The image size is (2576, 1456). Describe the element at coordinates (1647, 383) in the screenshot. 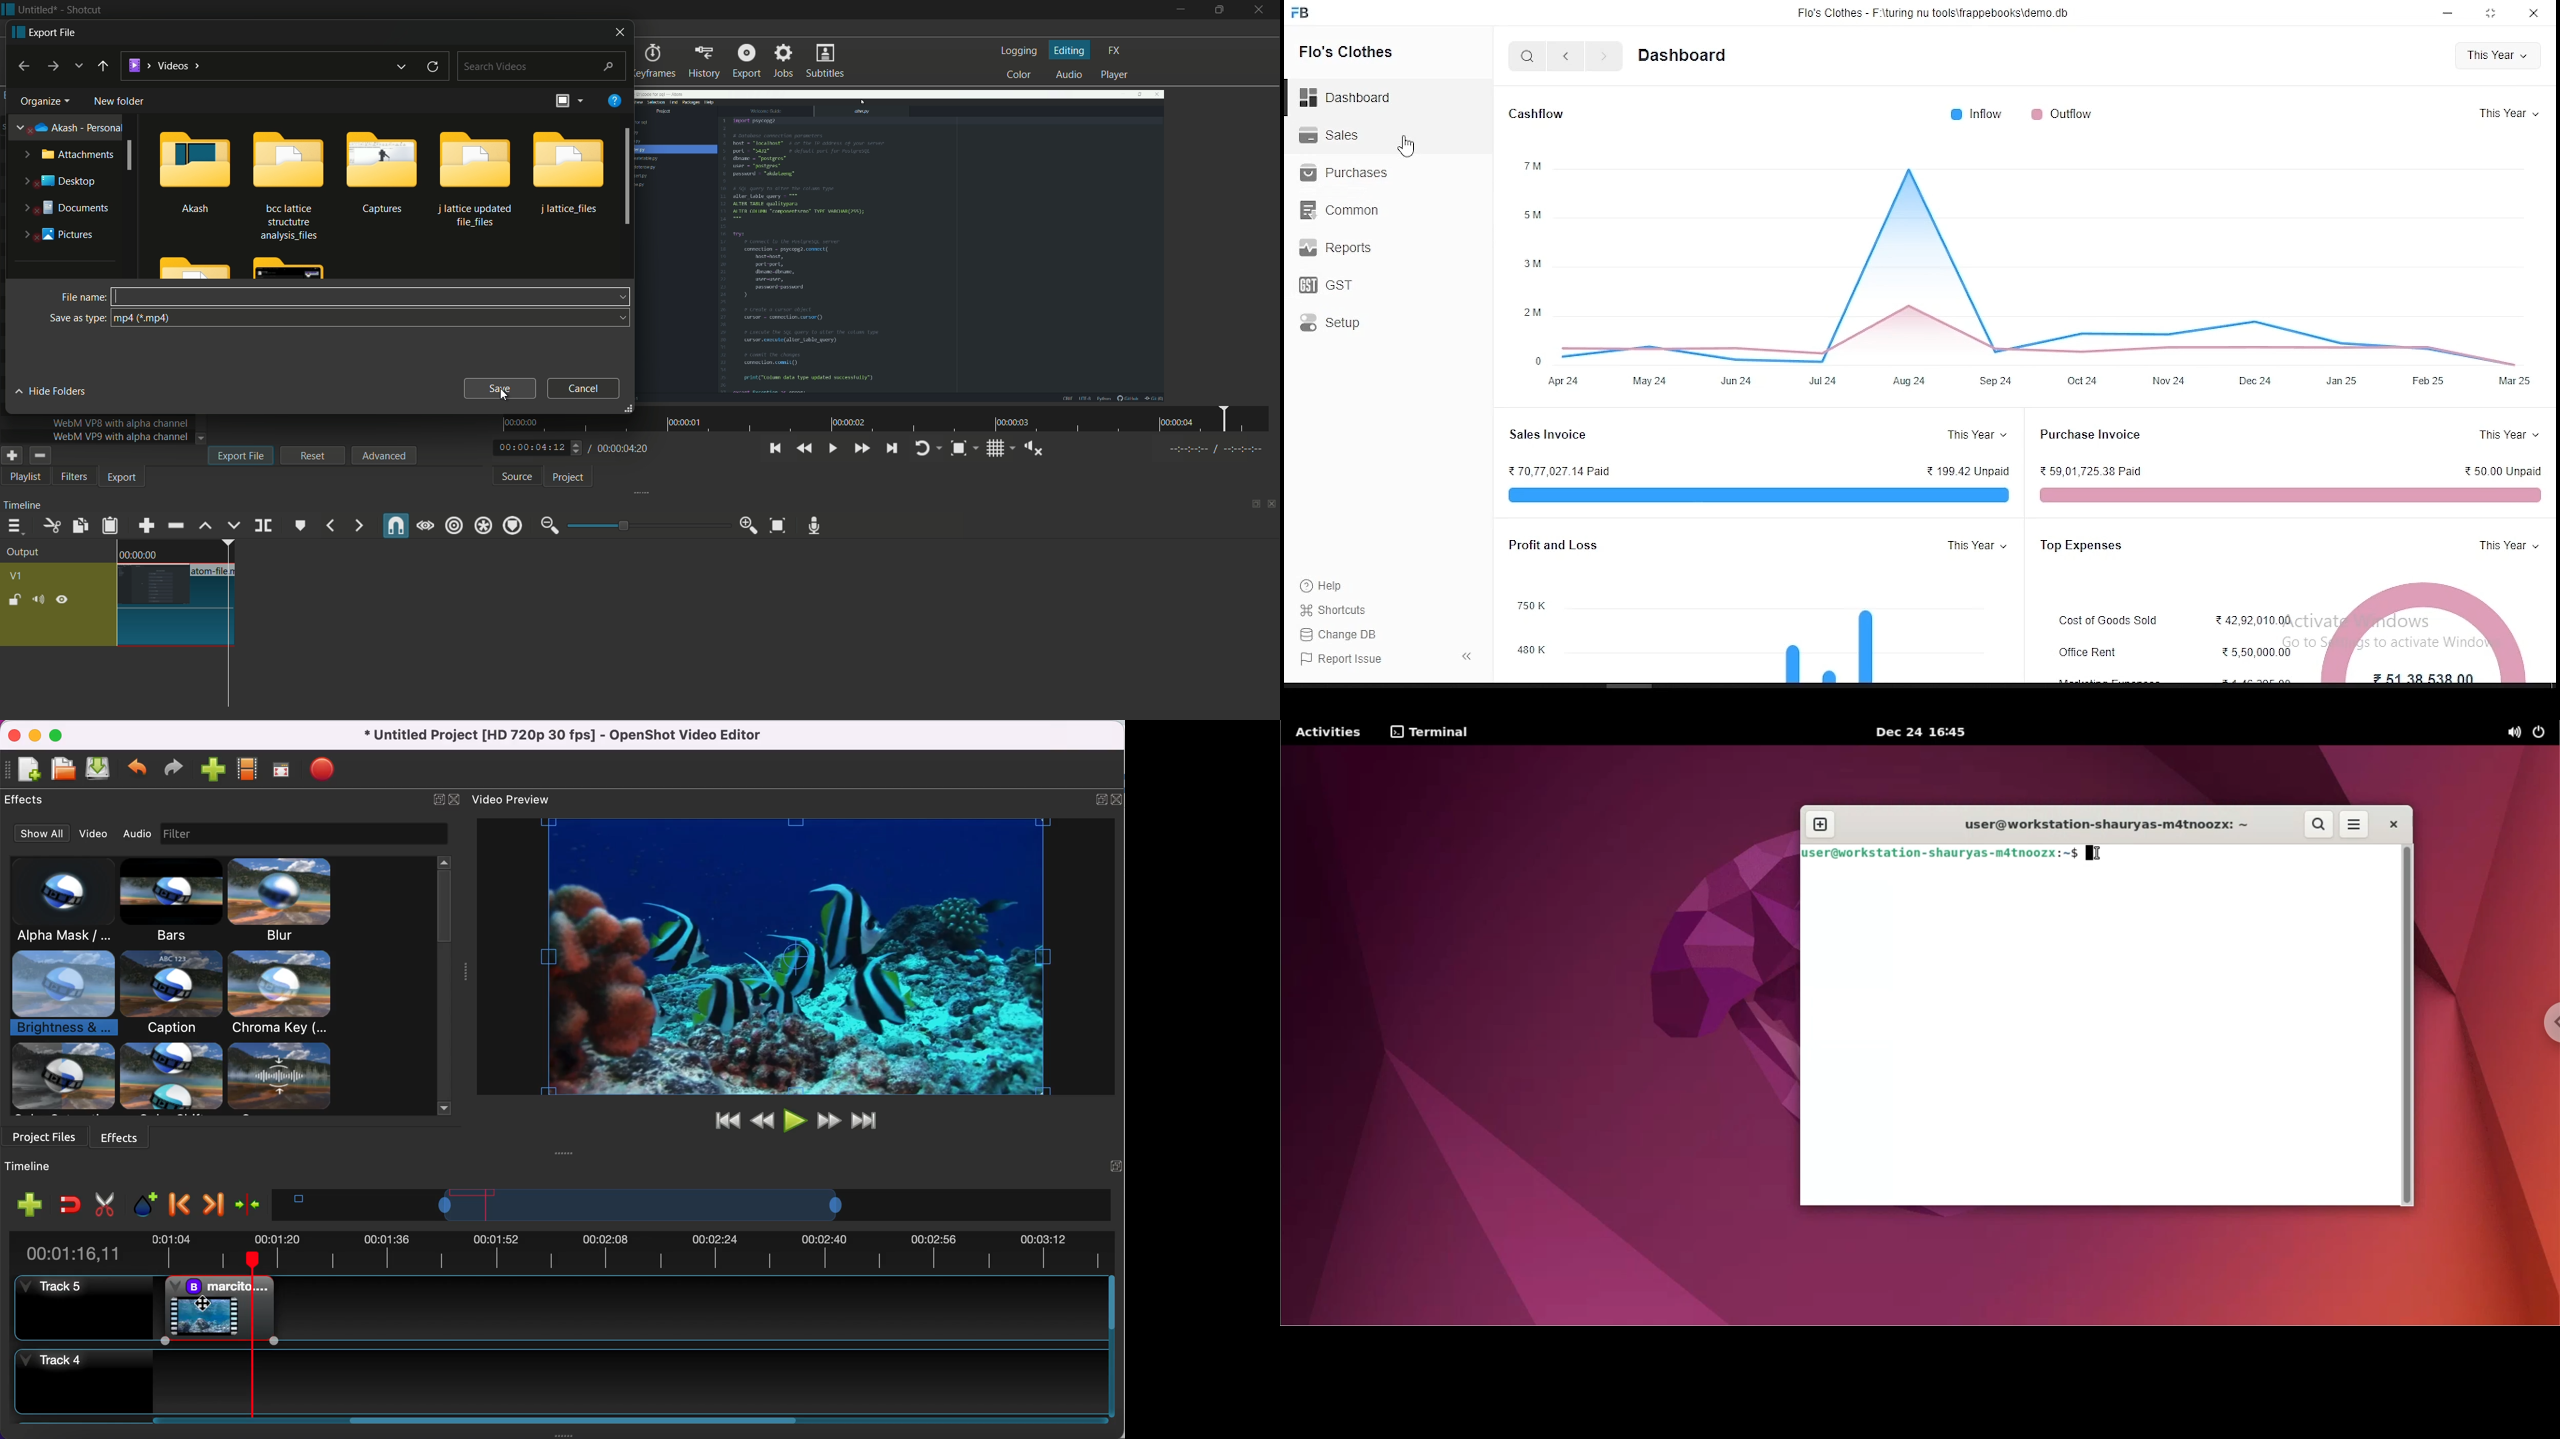

I see `may 24` at that location.